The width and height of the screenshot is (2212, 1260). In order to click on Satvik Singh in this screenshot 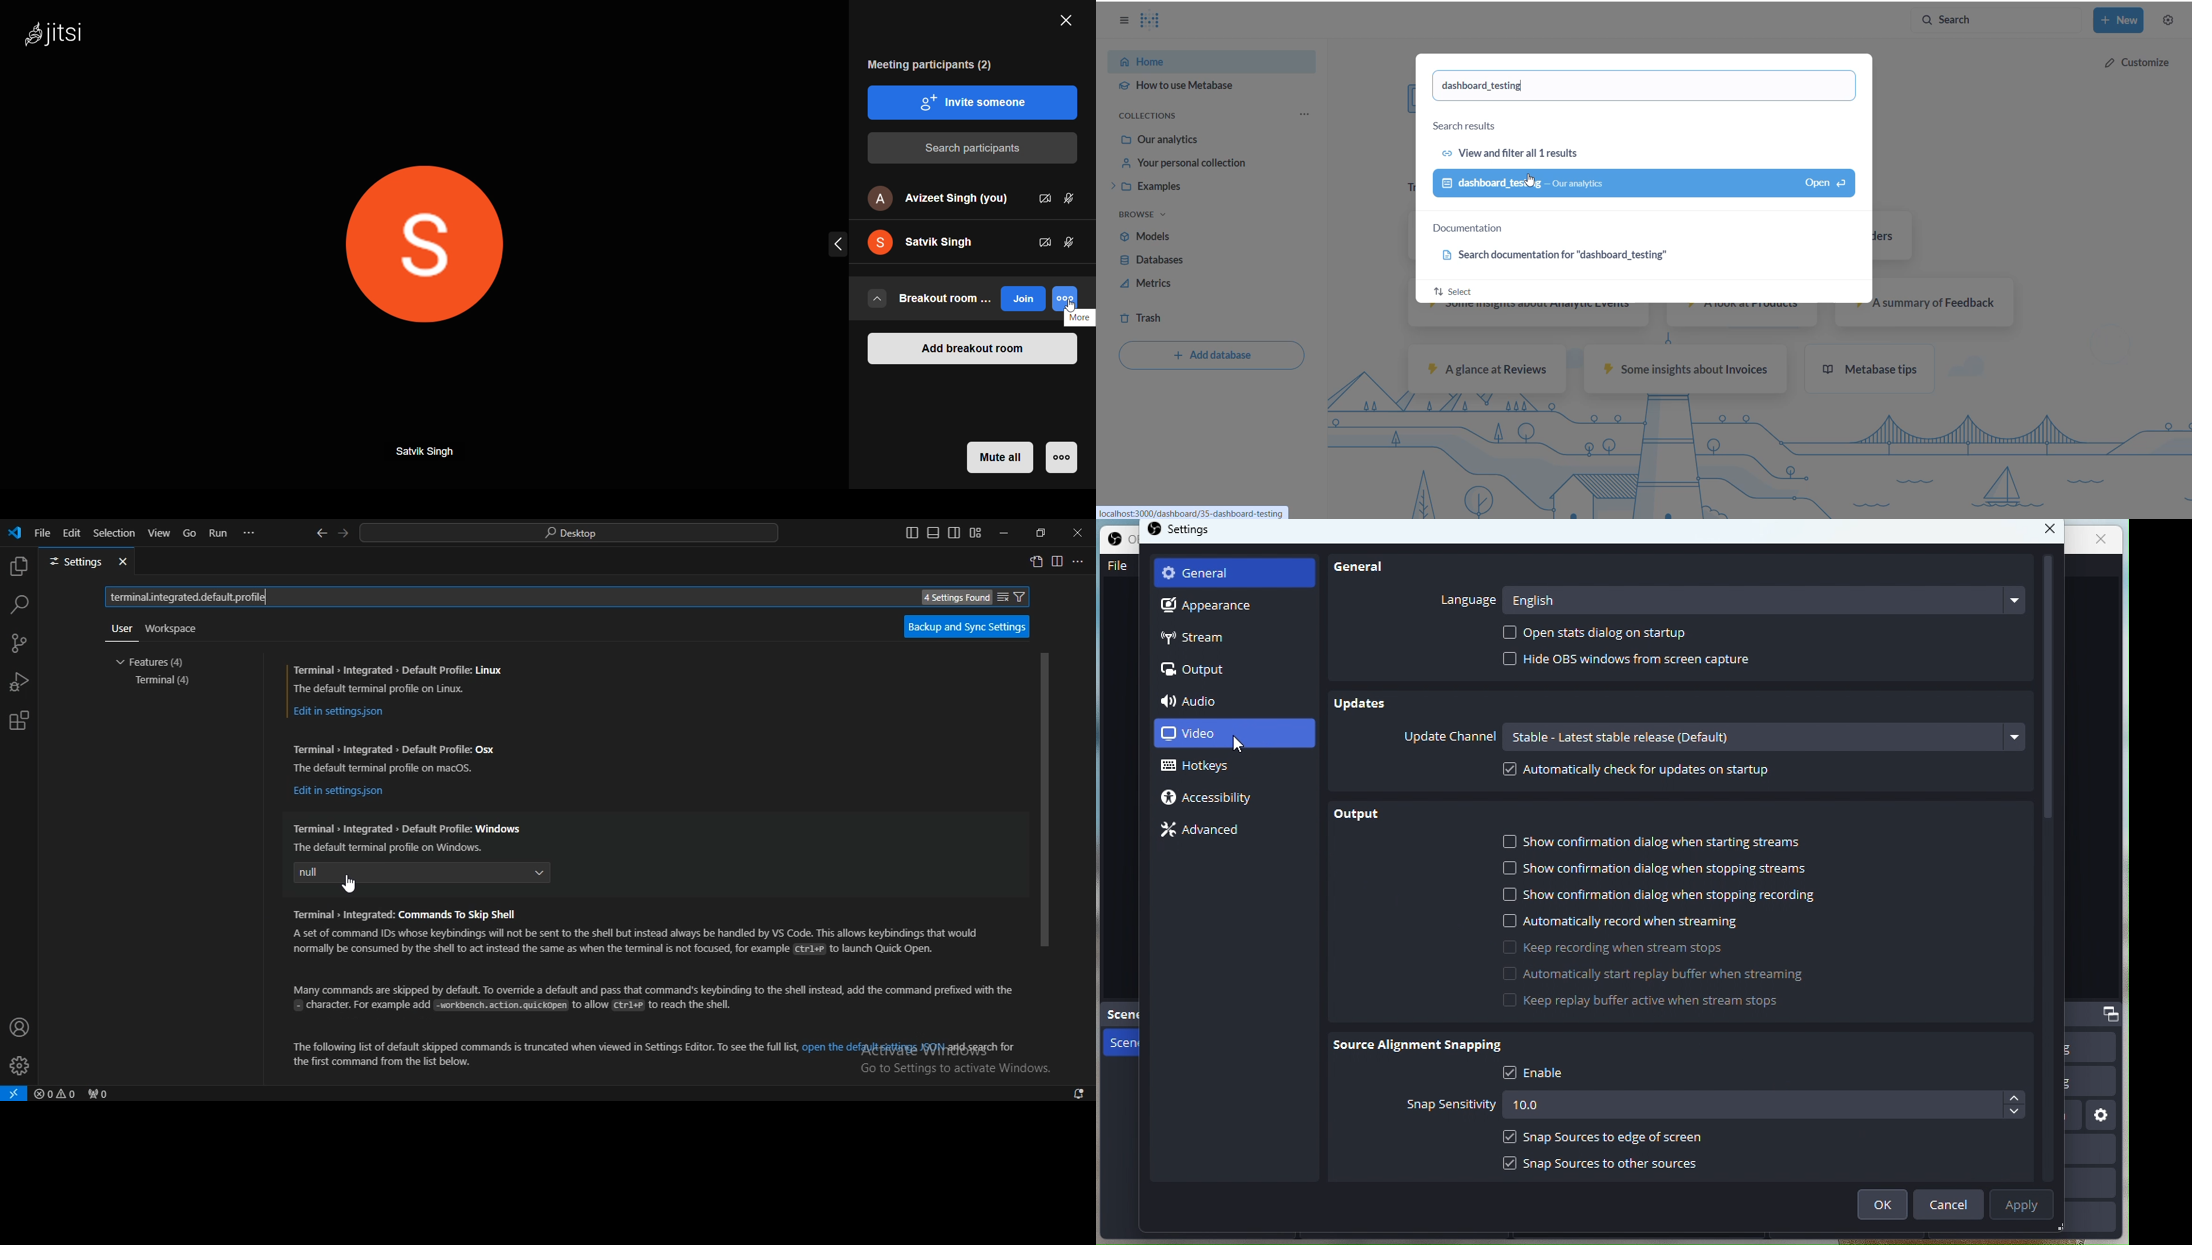, I will do `click(428, 452)`.